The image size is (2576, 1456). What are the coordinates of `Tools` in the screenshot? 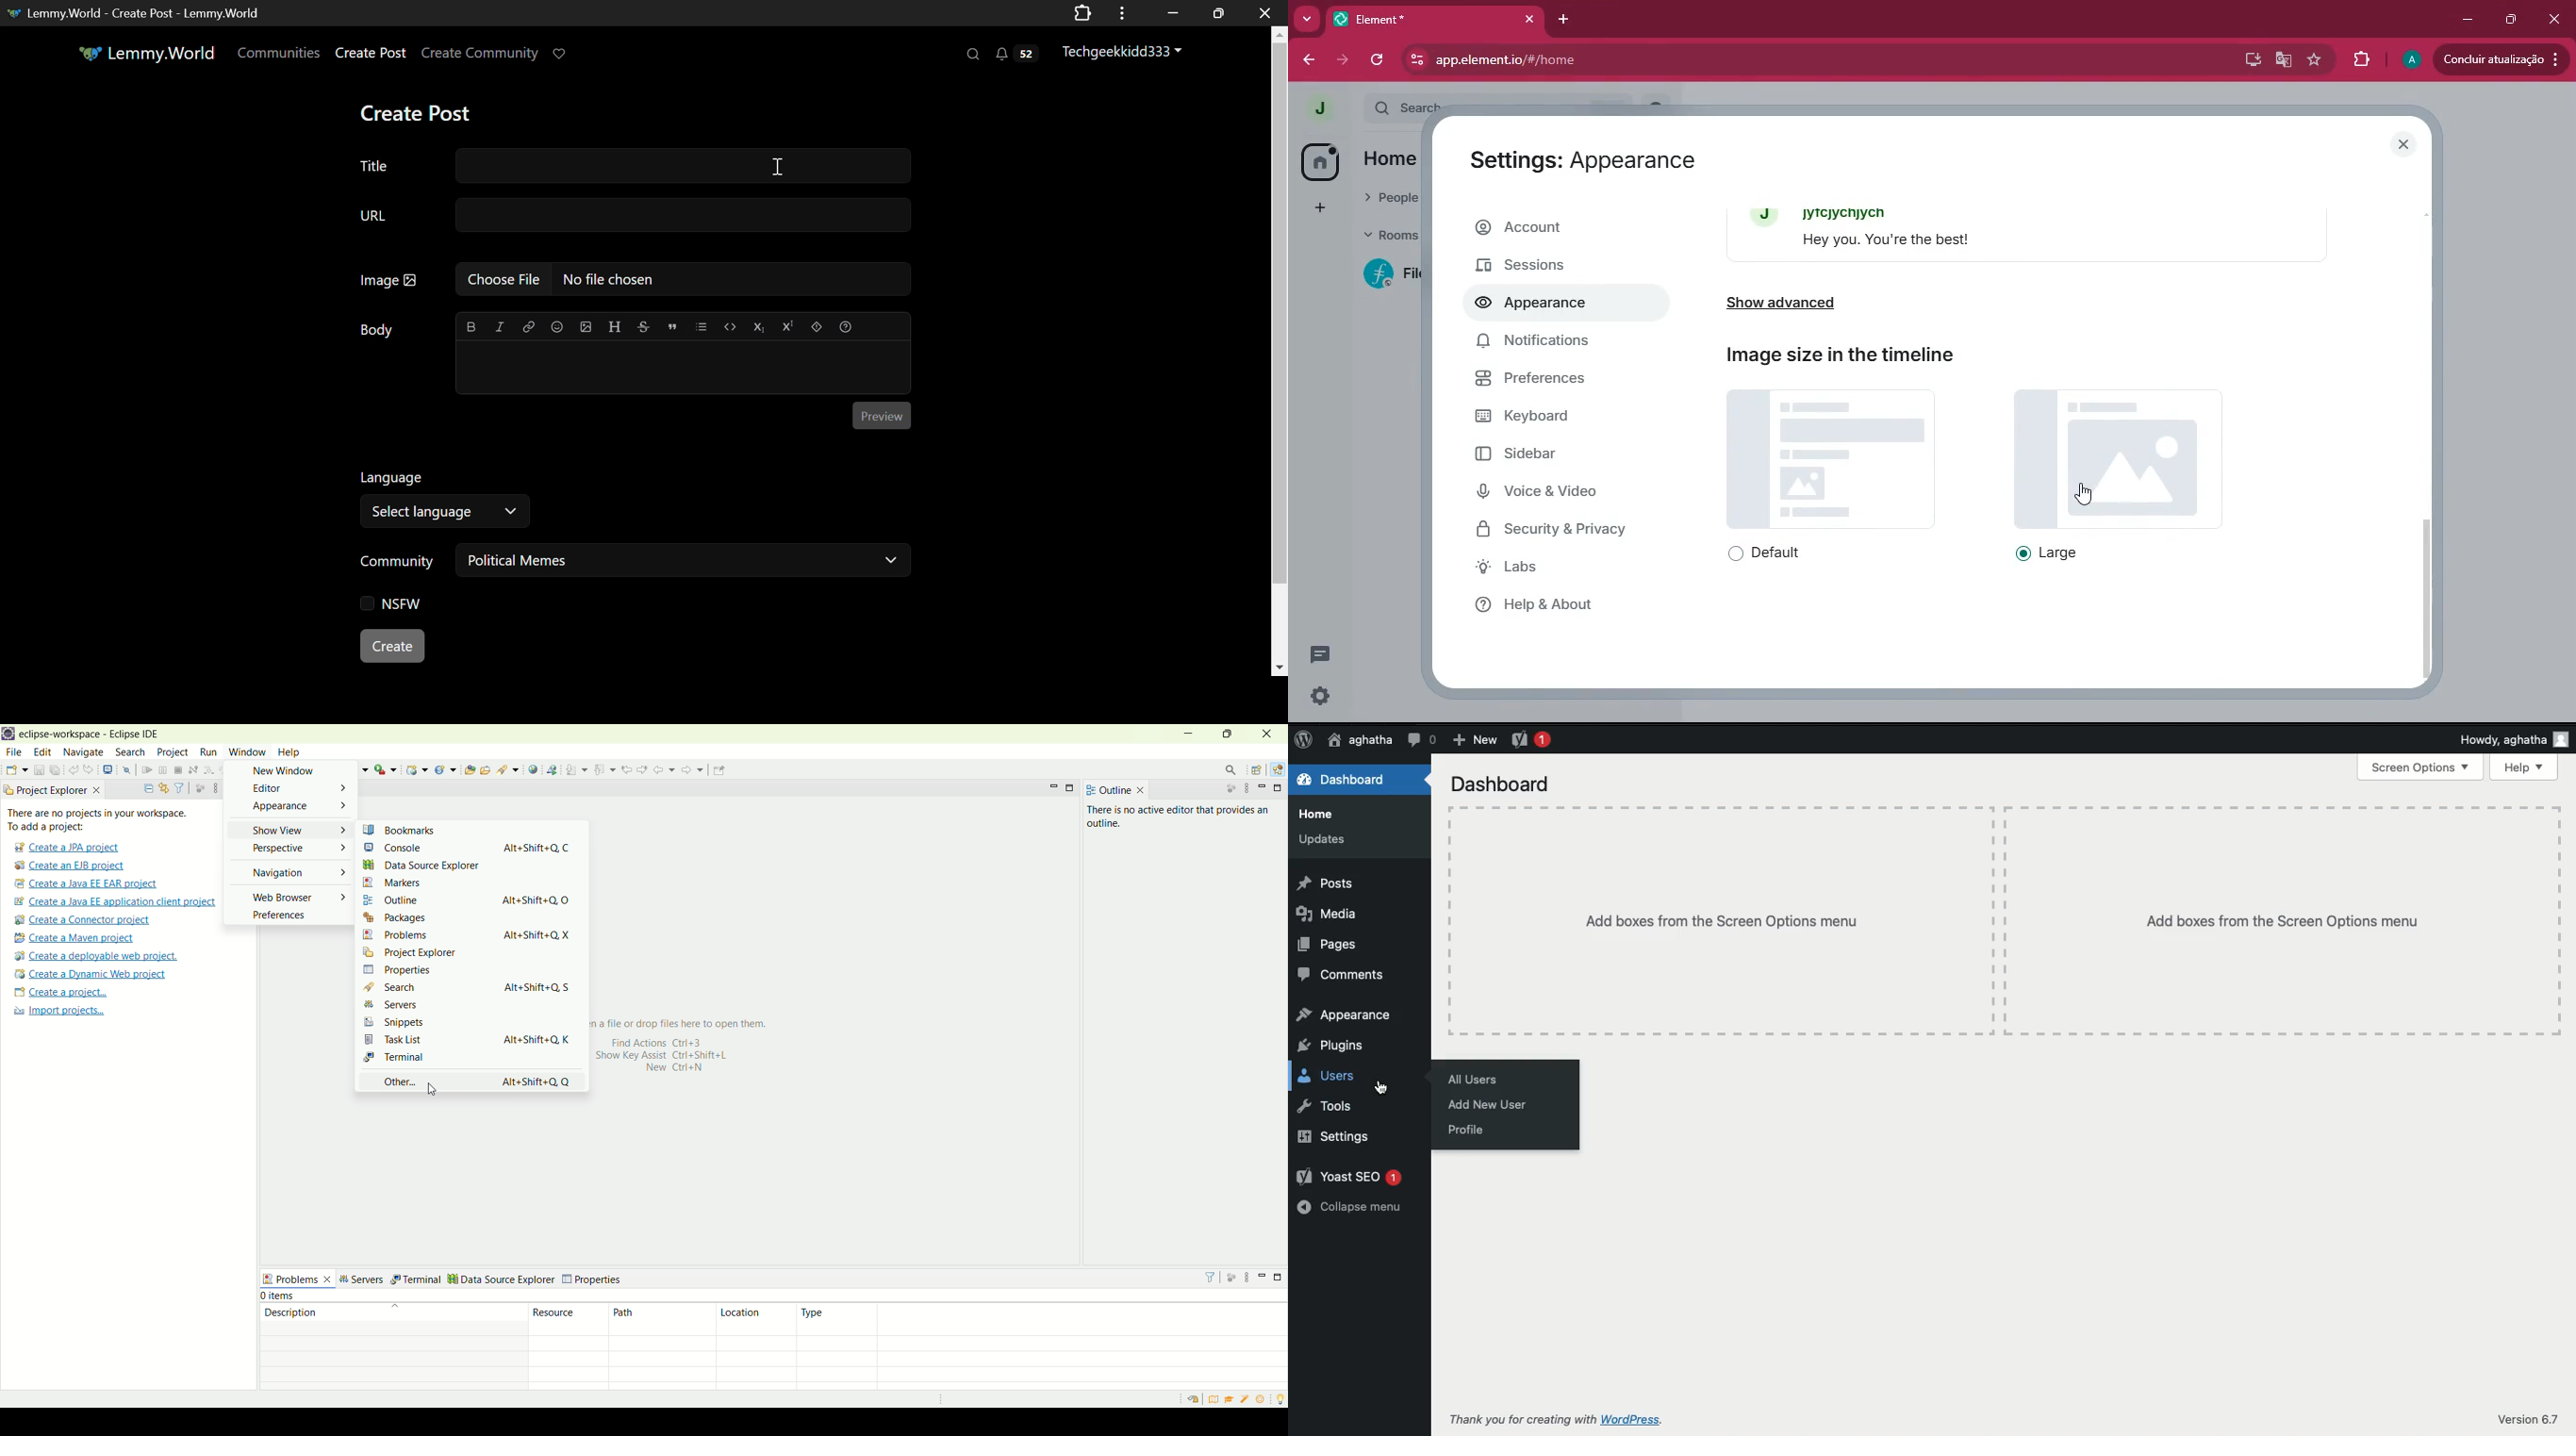 It's located at (1328, 1107).